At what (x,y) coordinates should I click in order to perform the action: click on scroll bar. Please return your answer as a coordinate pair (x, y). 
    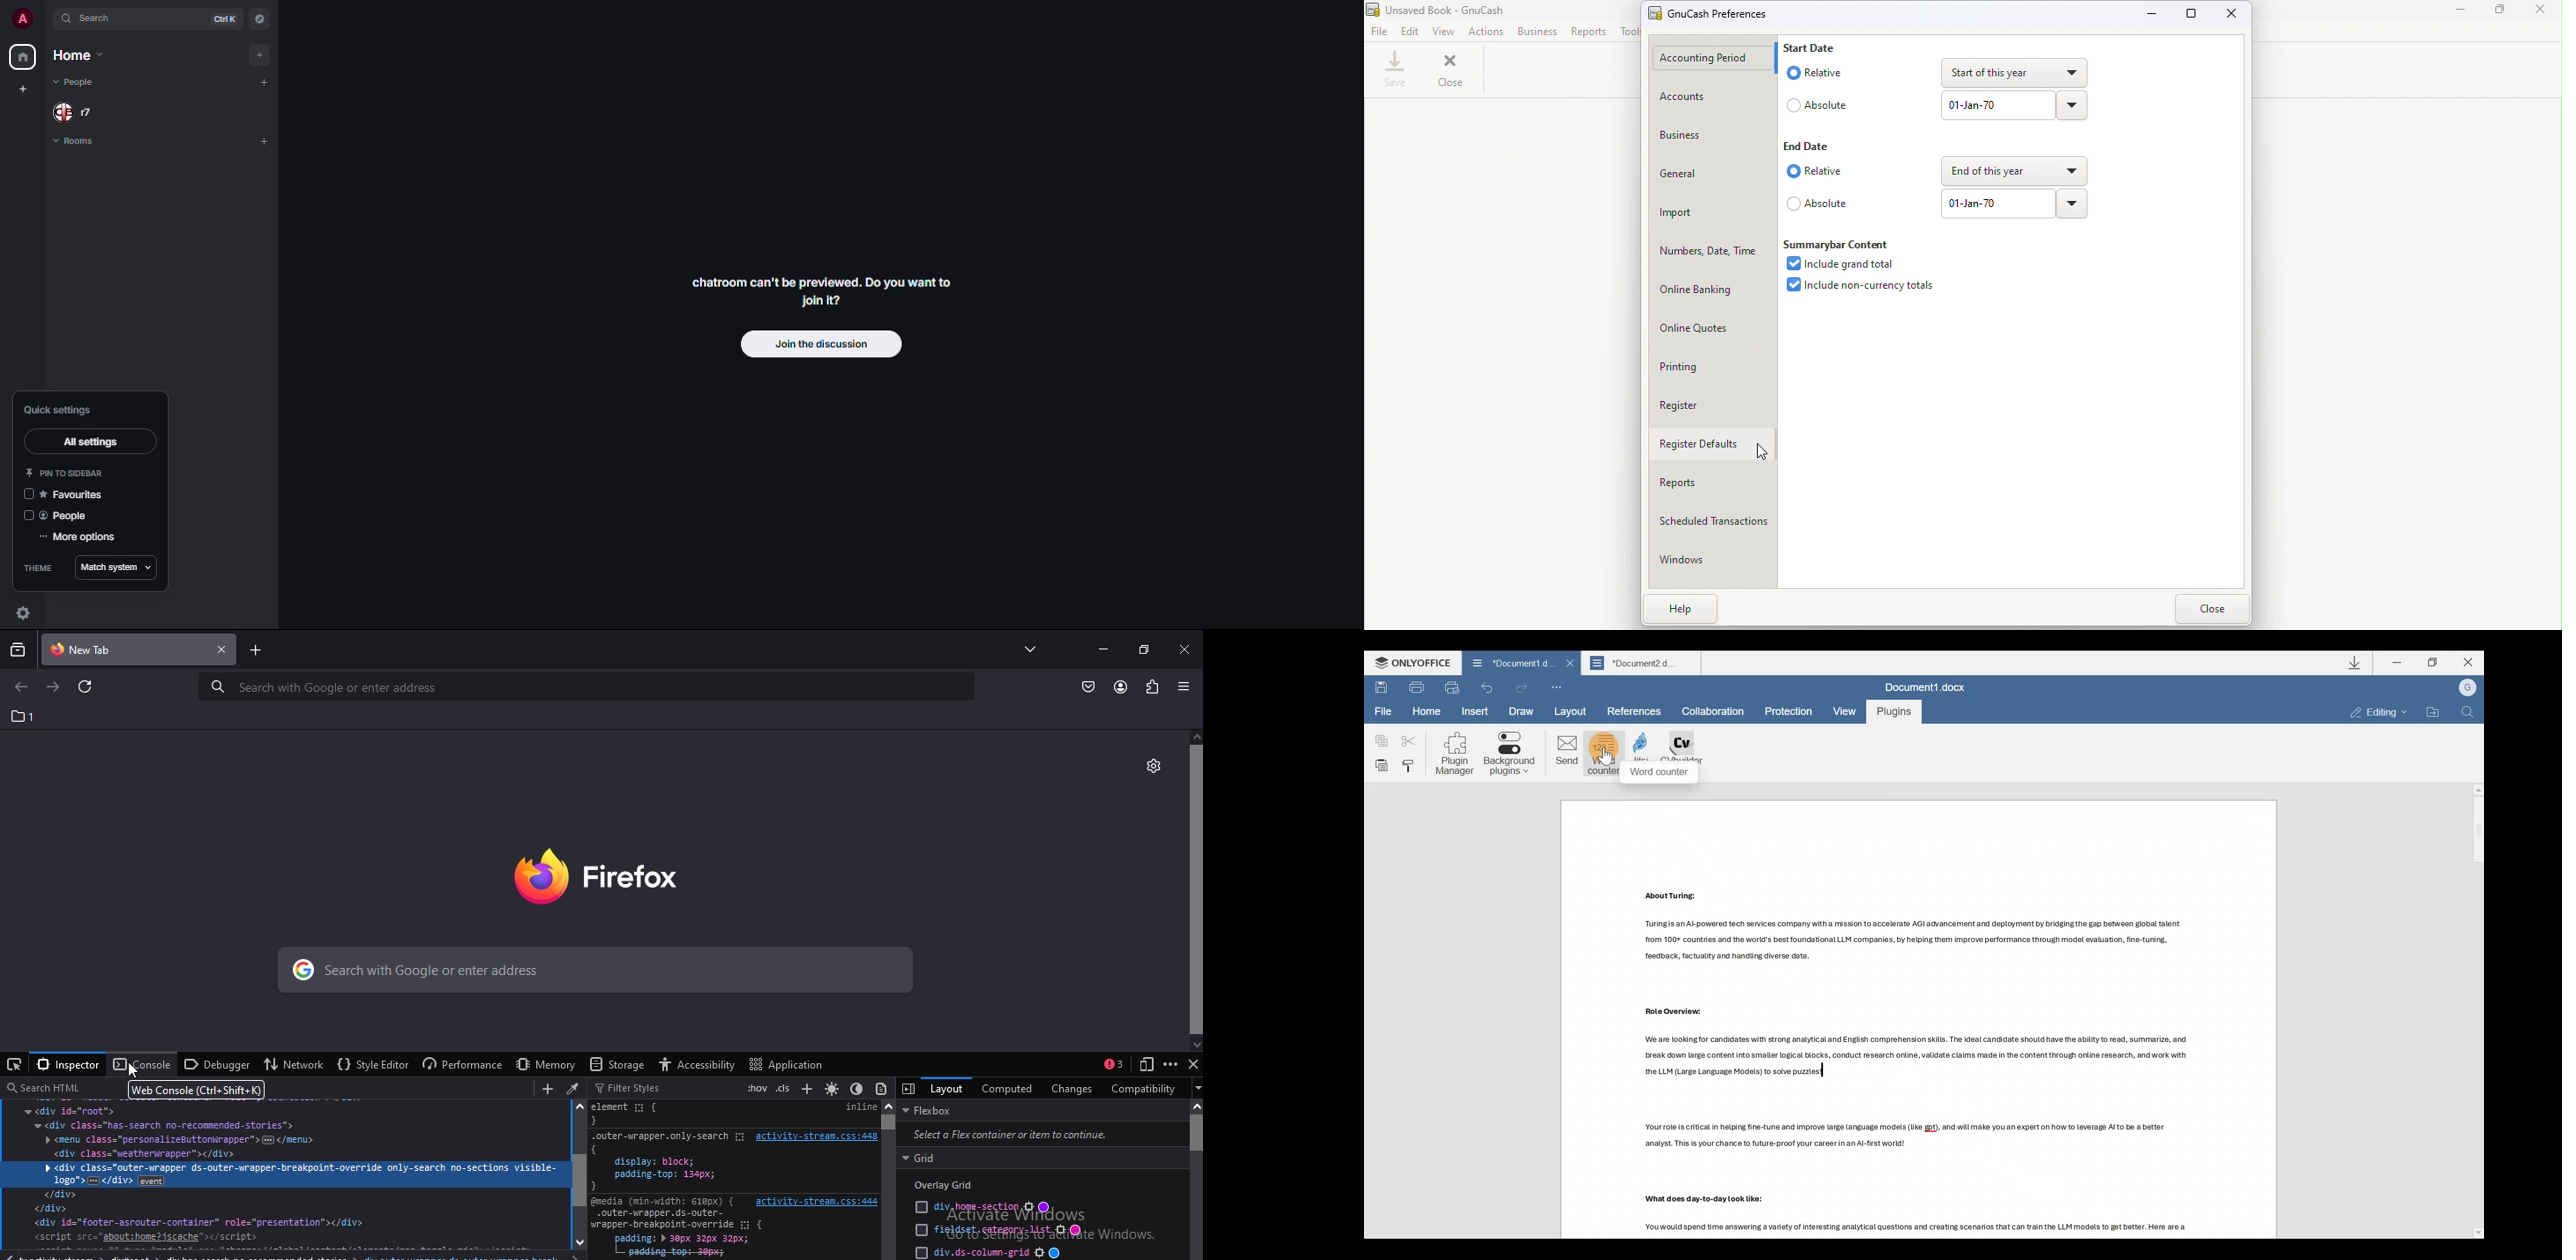
    Looking at the image, I should click on (889, 1136).